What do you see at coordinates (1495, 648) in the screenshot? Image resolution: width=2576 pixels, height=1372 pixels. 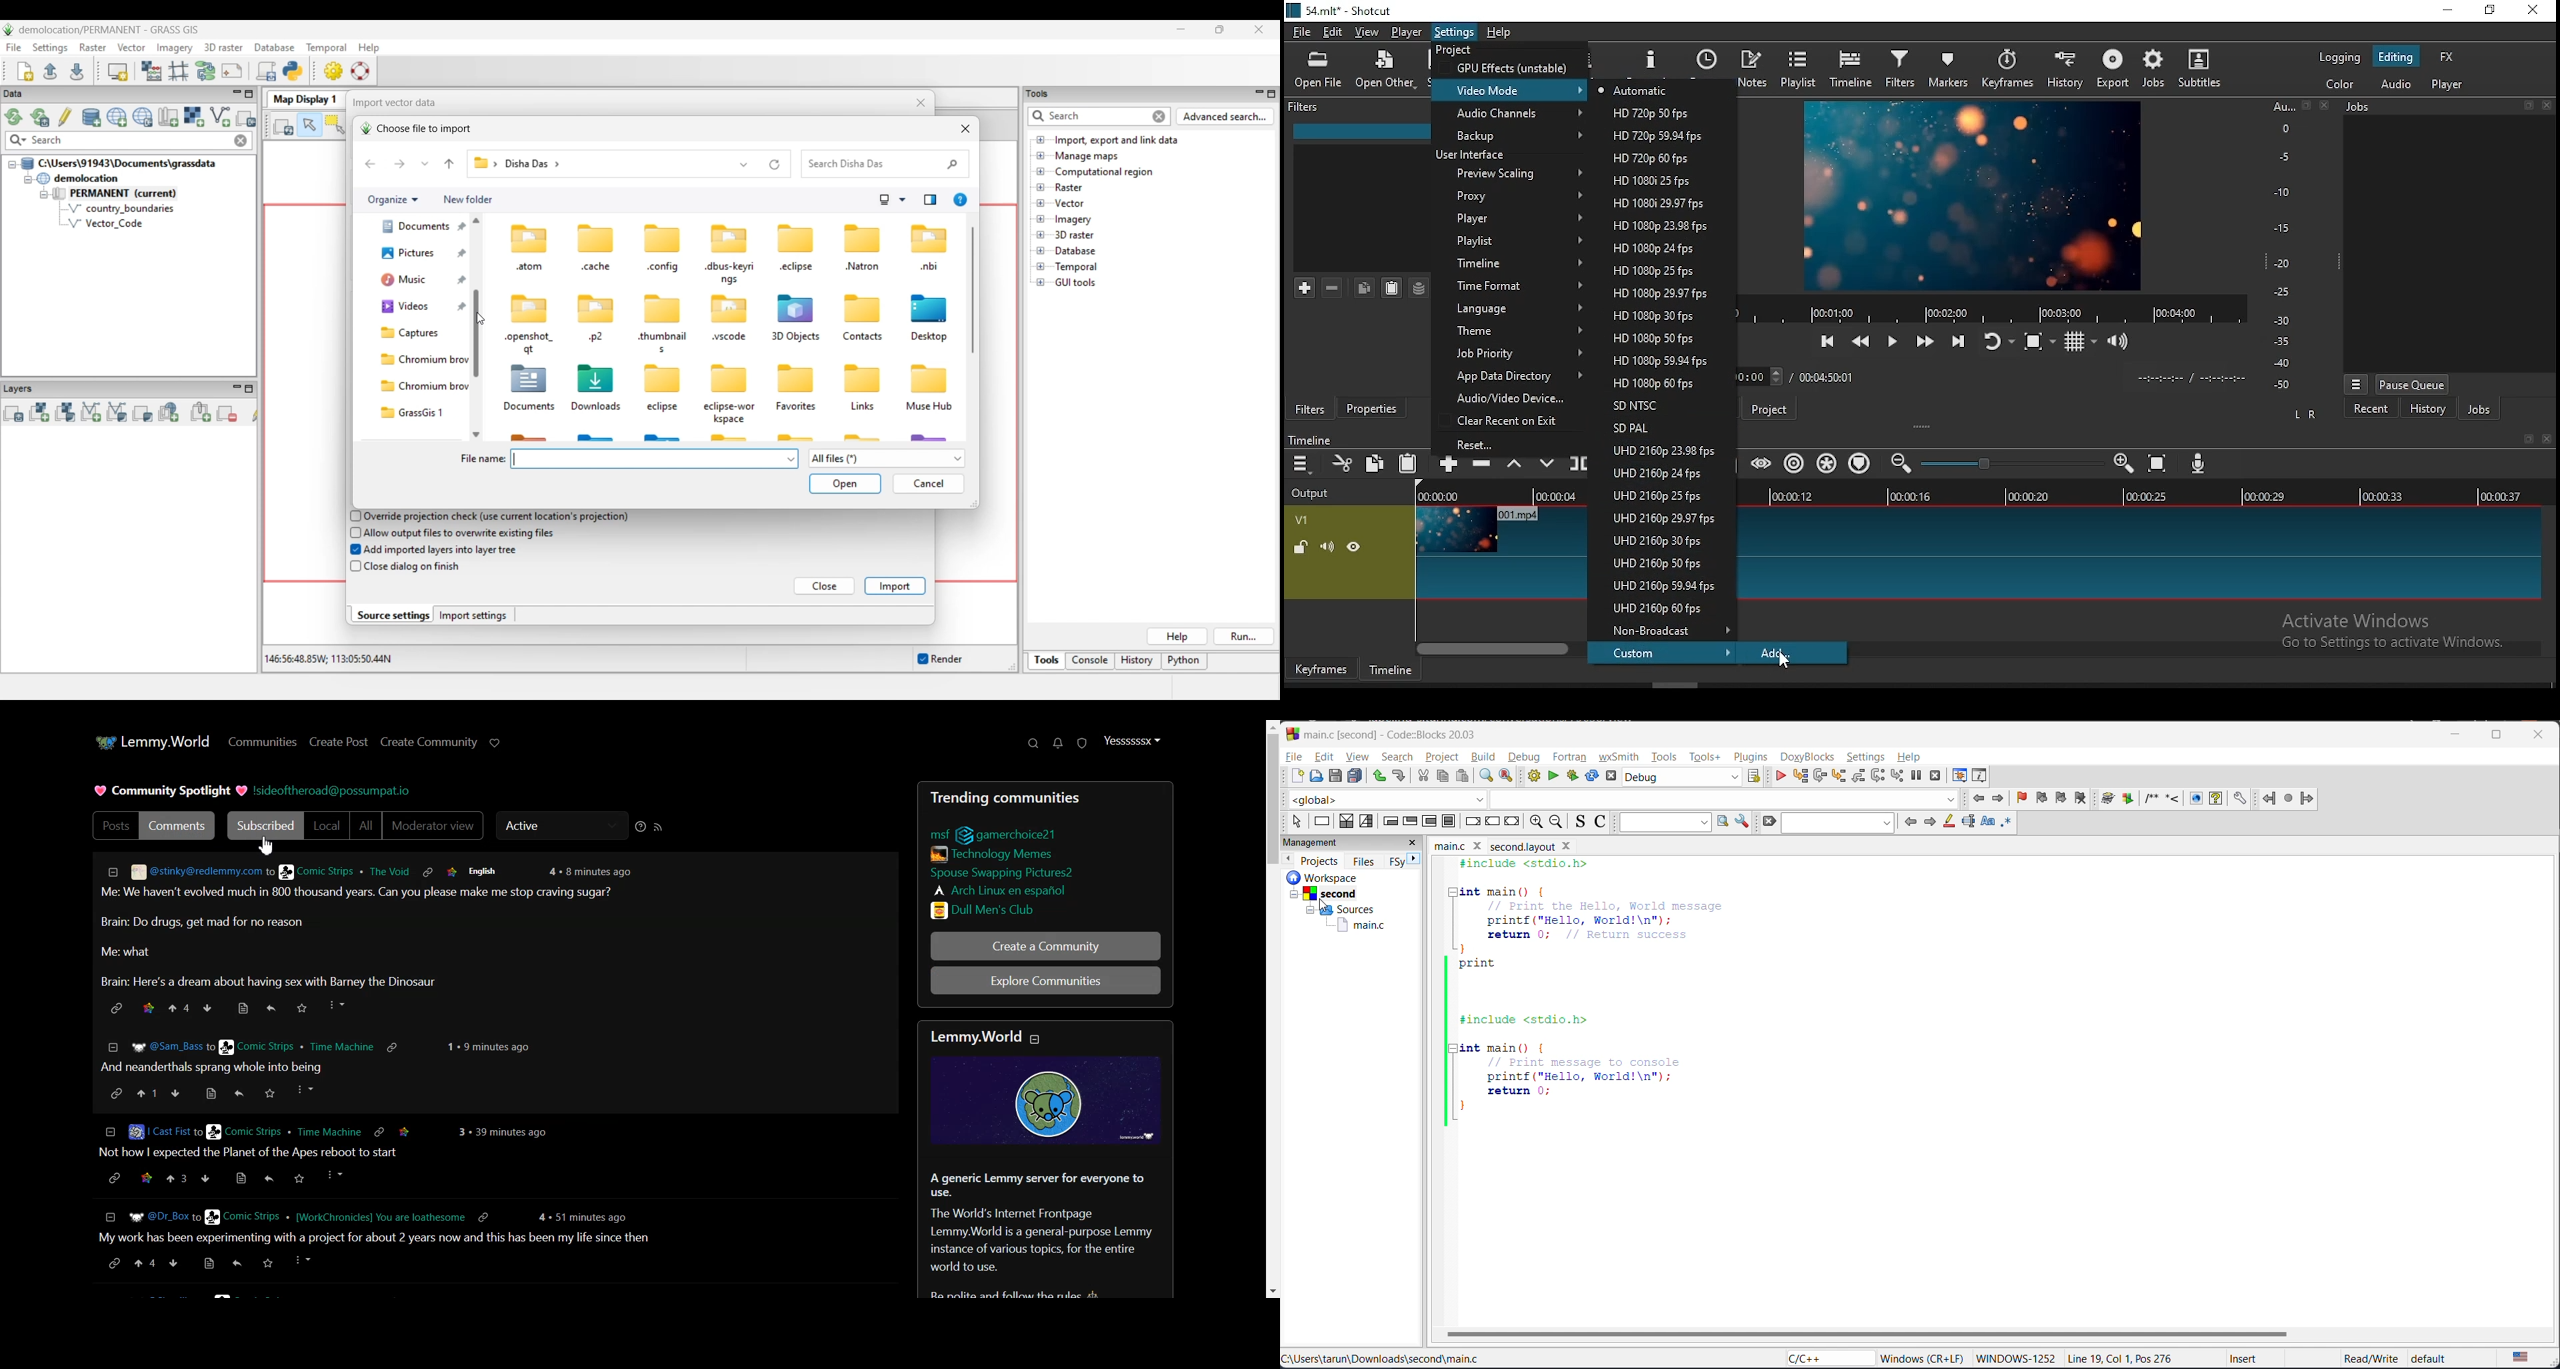 I see `scroll bar` at bounding box center [1495, 648].